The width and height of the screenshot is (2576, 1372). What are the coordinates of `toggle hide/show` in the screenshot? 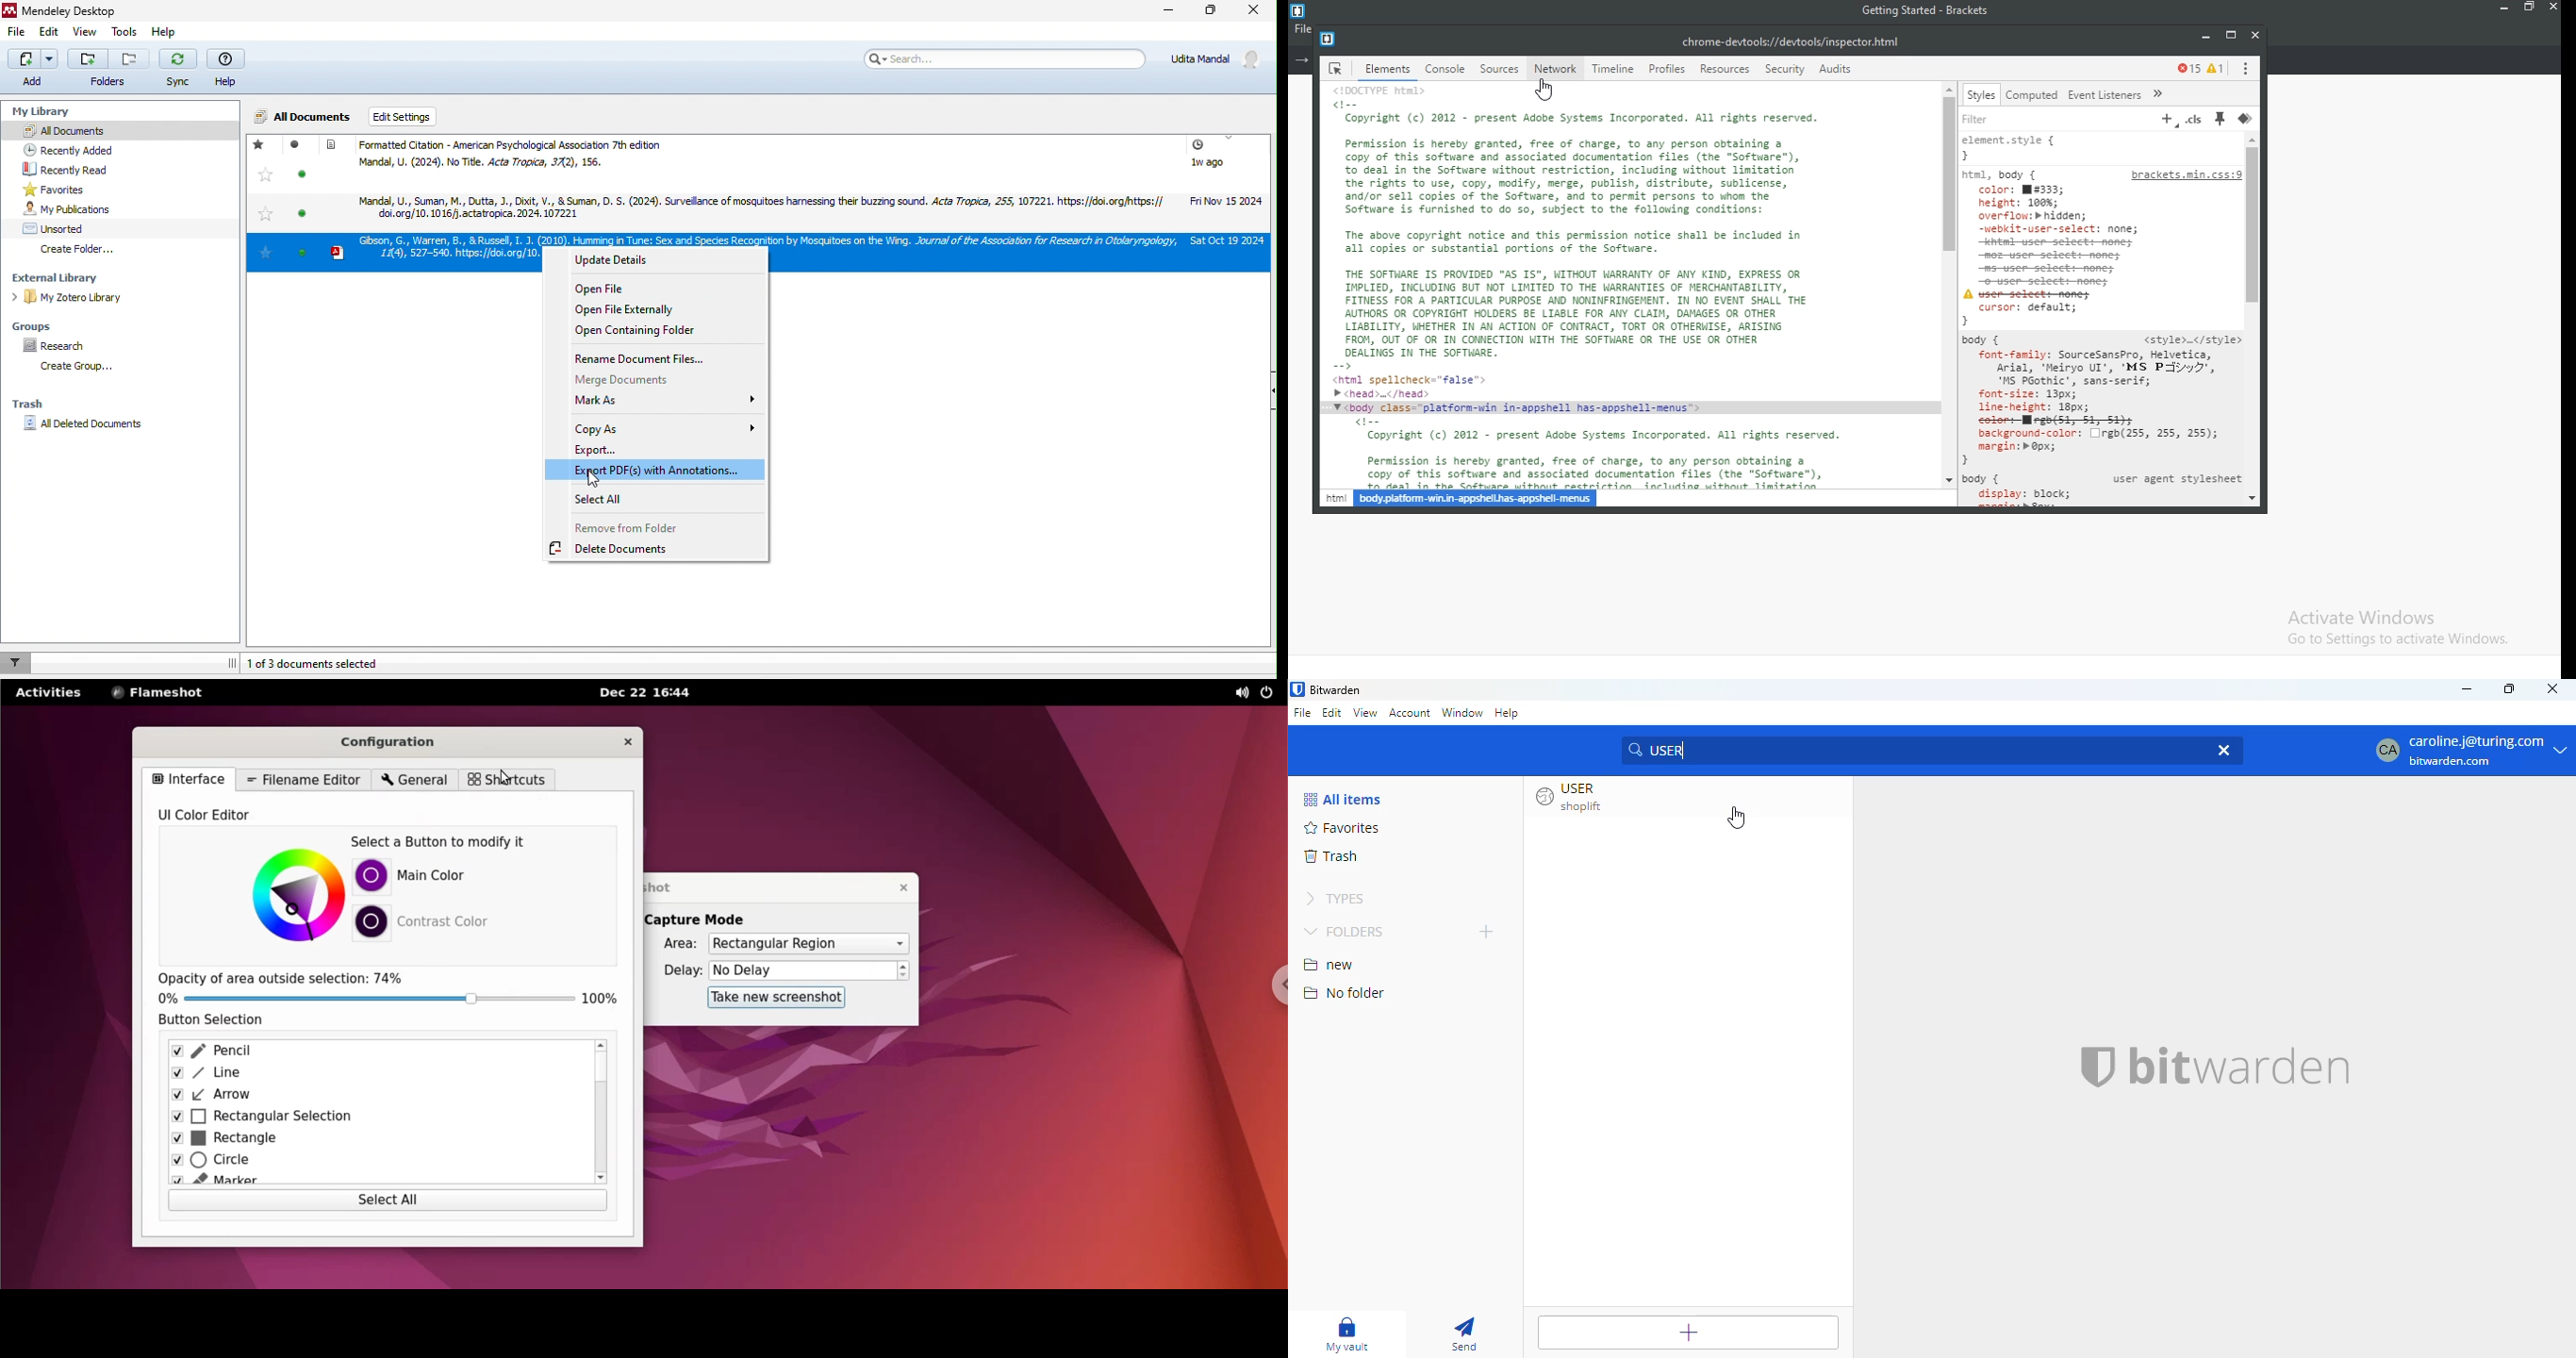 It's located at (231, 659).